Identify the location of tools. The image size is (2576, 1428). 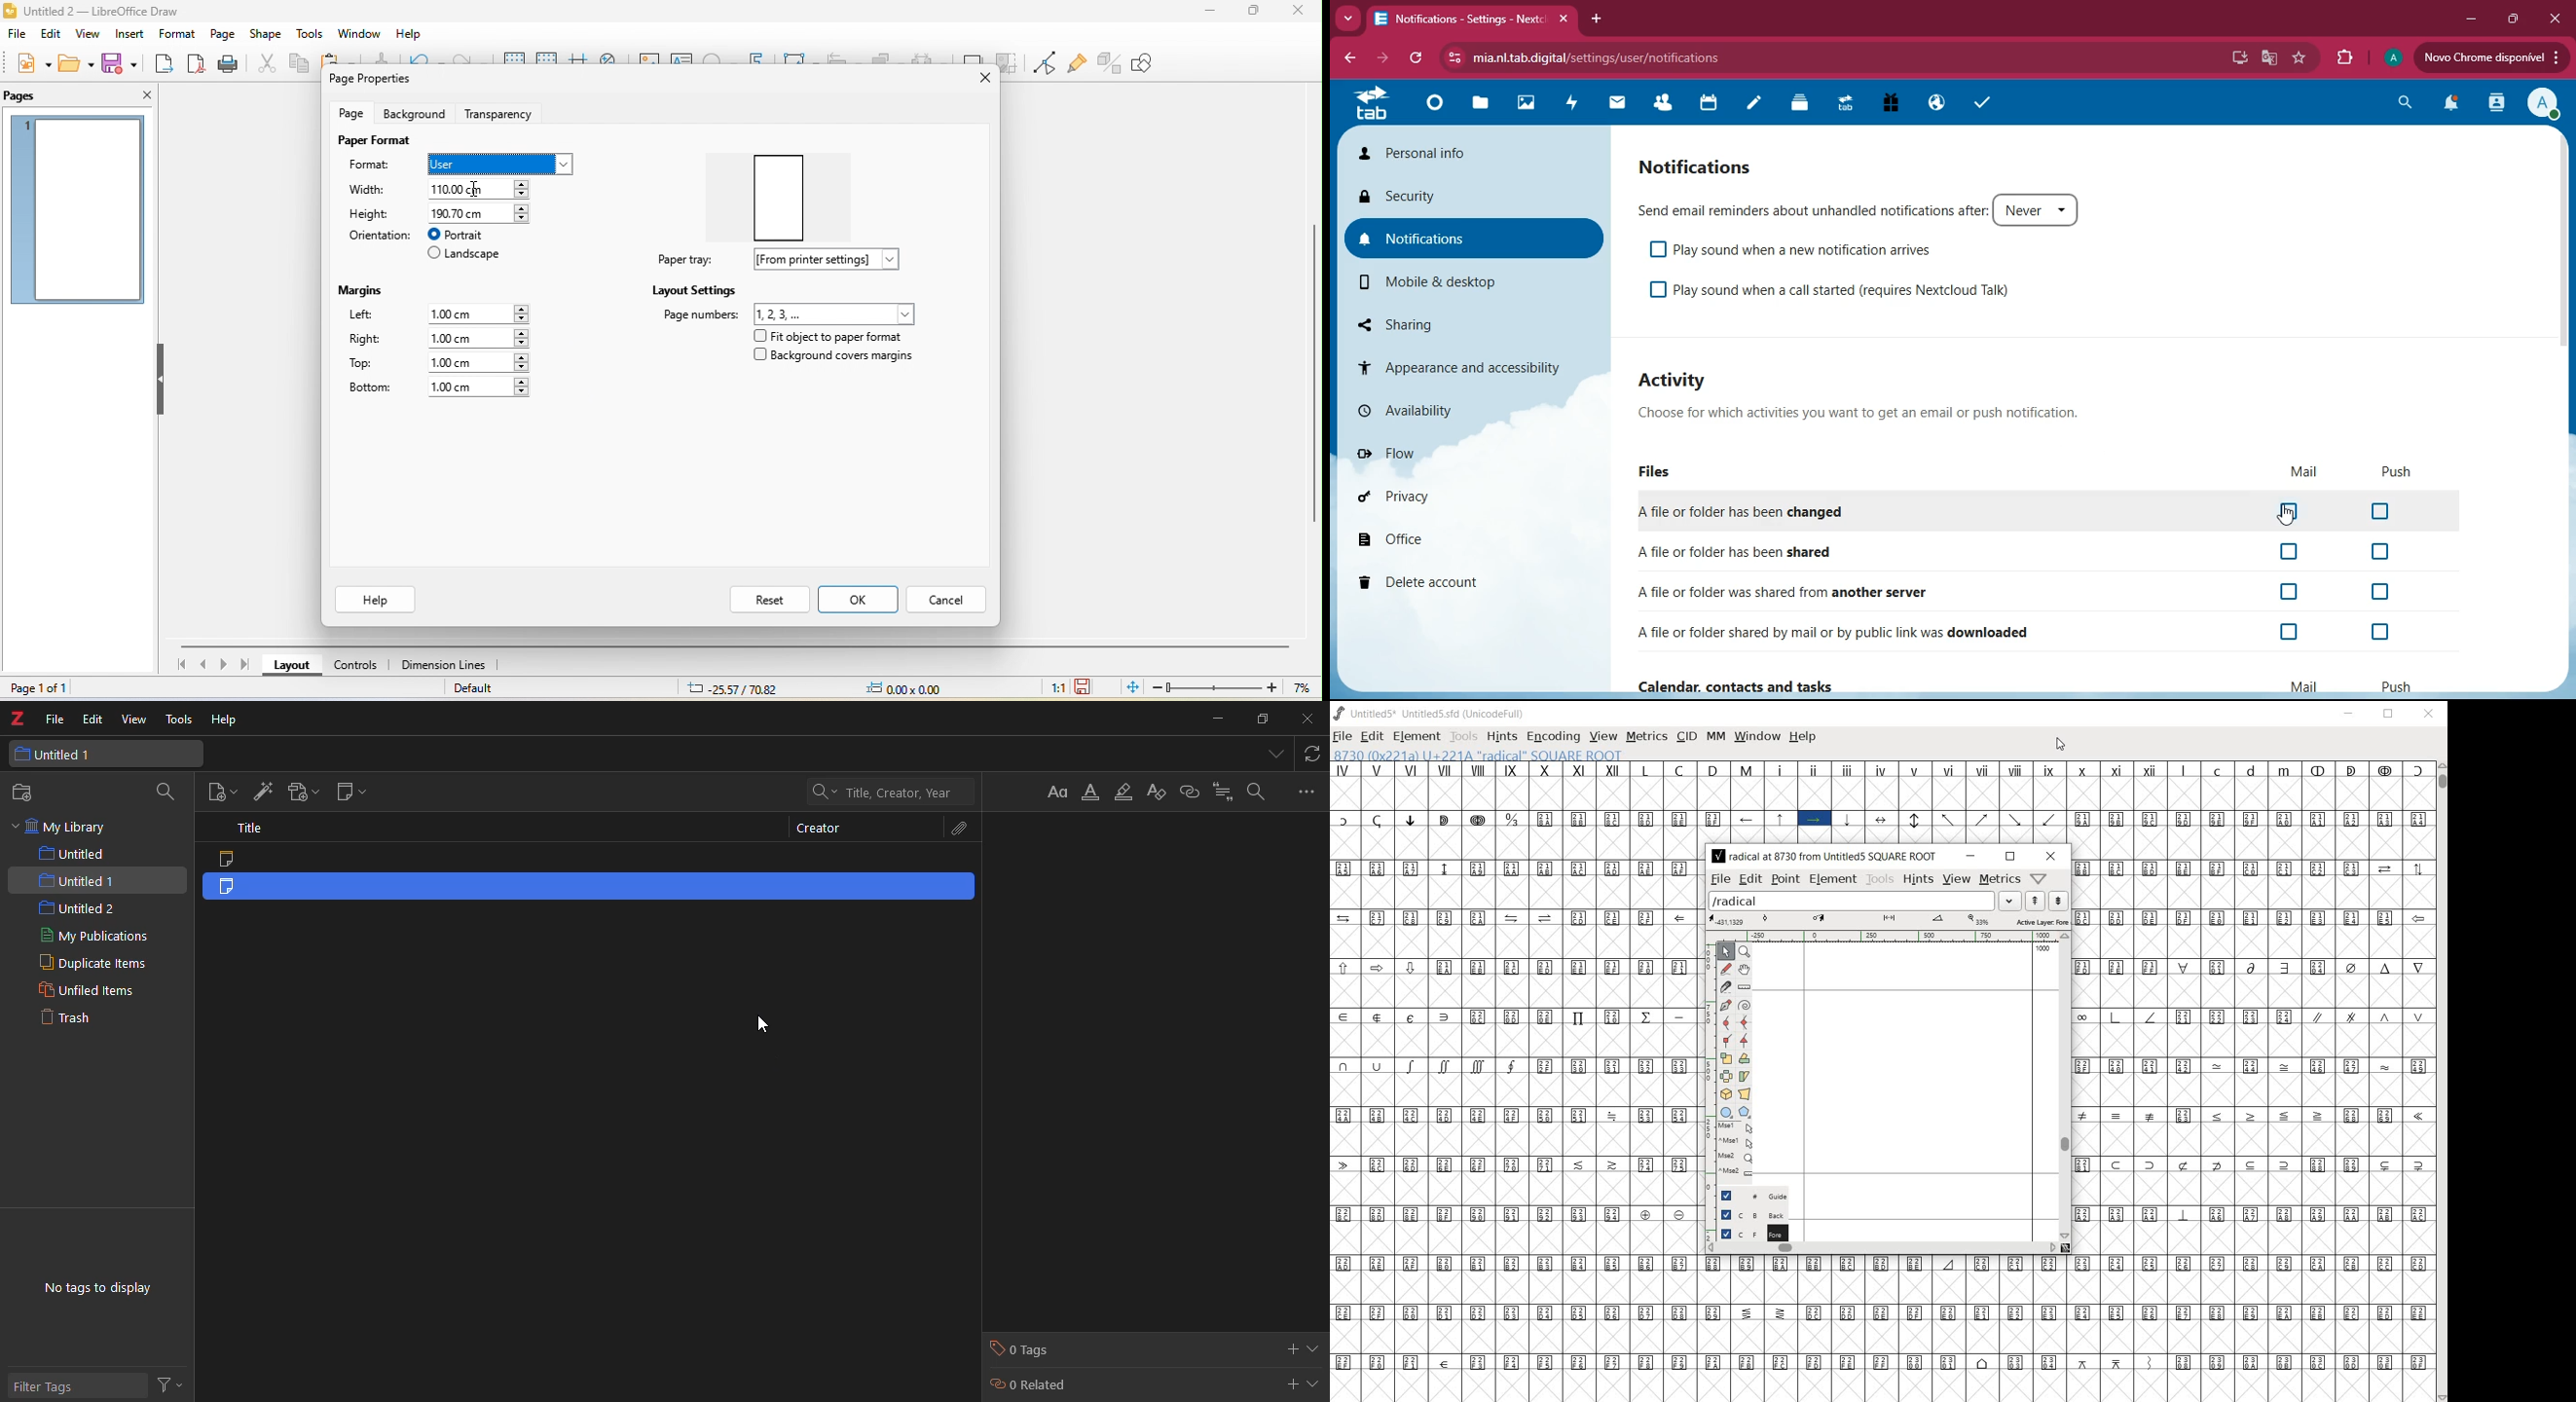
(311, 35).